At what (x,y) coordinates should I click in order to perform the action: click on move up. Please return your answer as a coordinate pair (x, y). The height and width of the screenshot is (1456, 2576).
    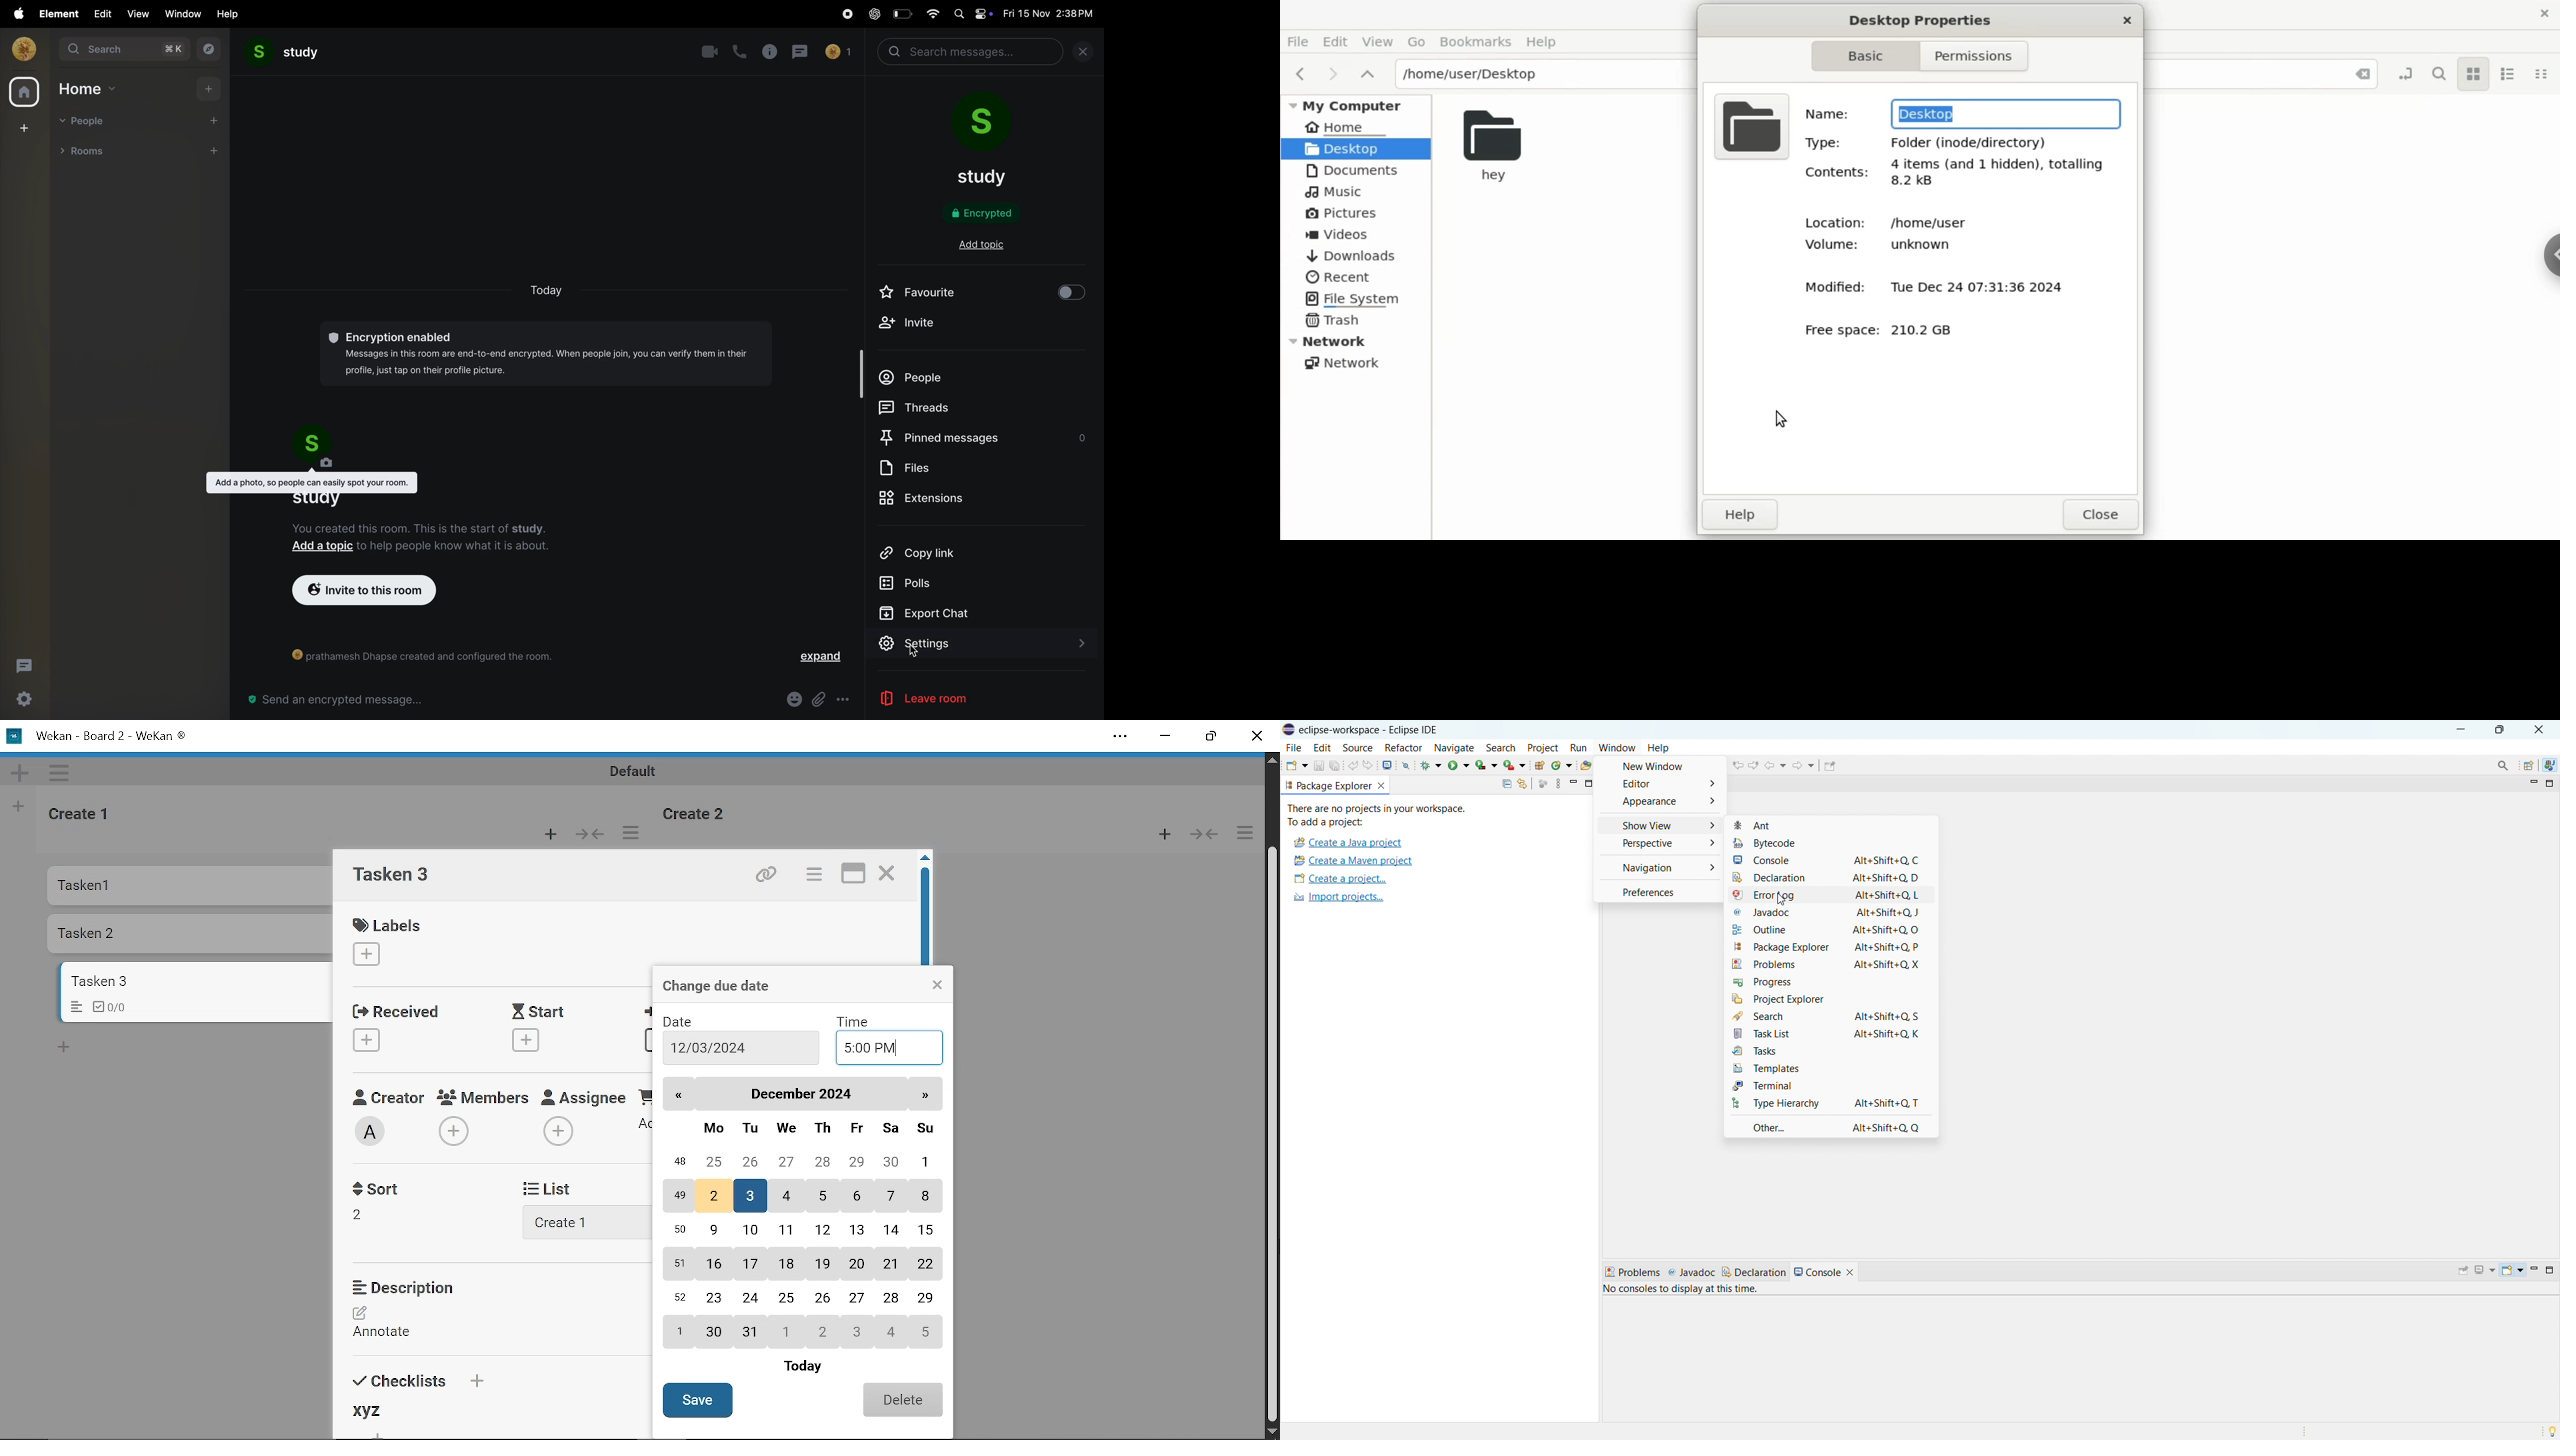
    Looking at the image, I should click on (931, 860).